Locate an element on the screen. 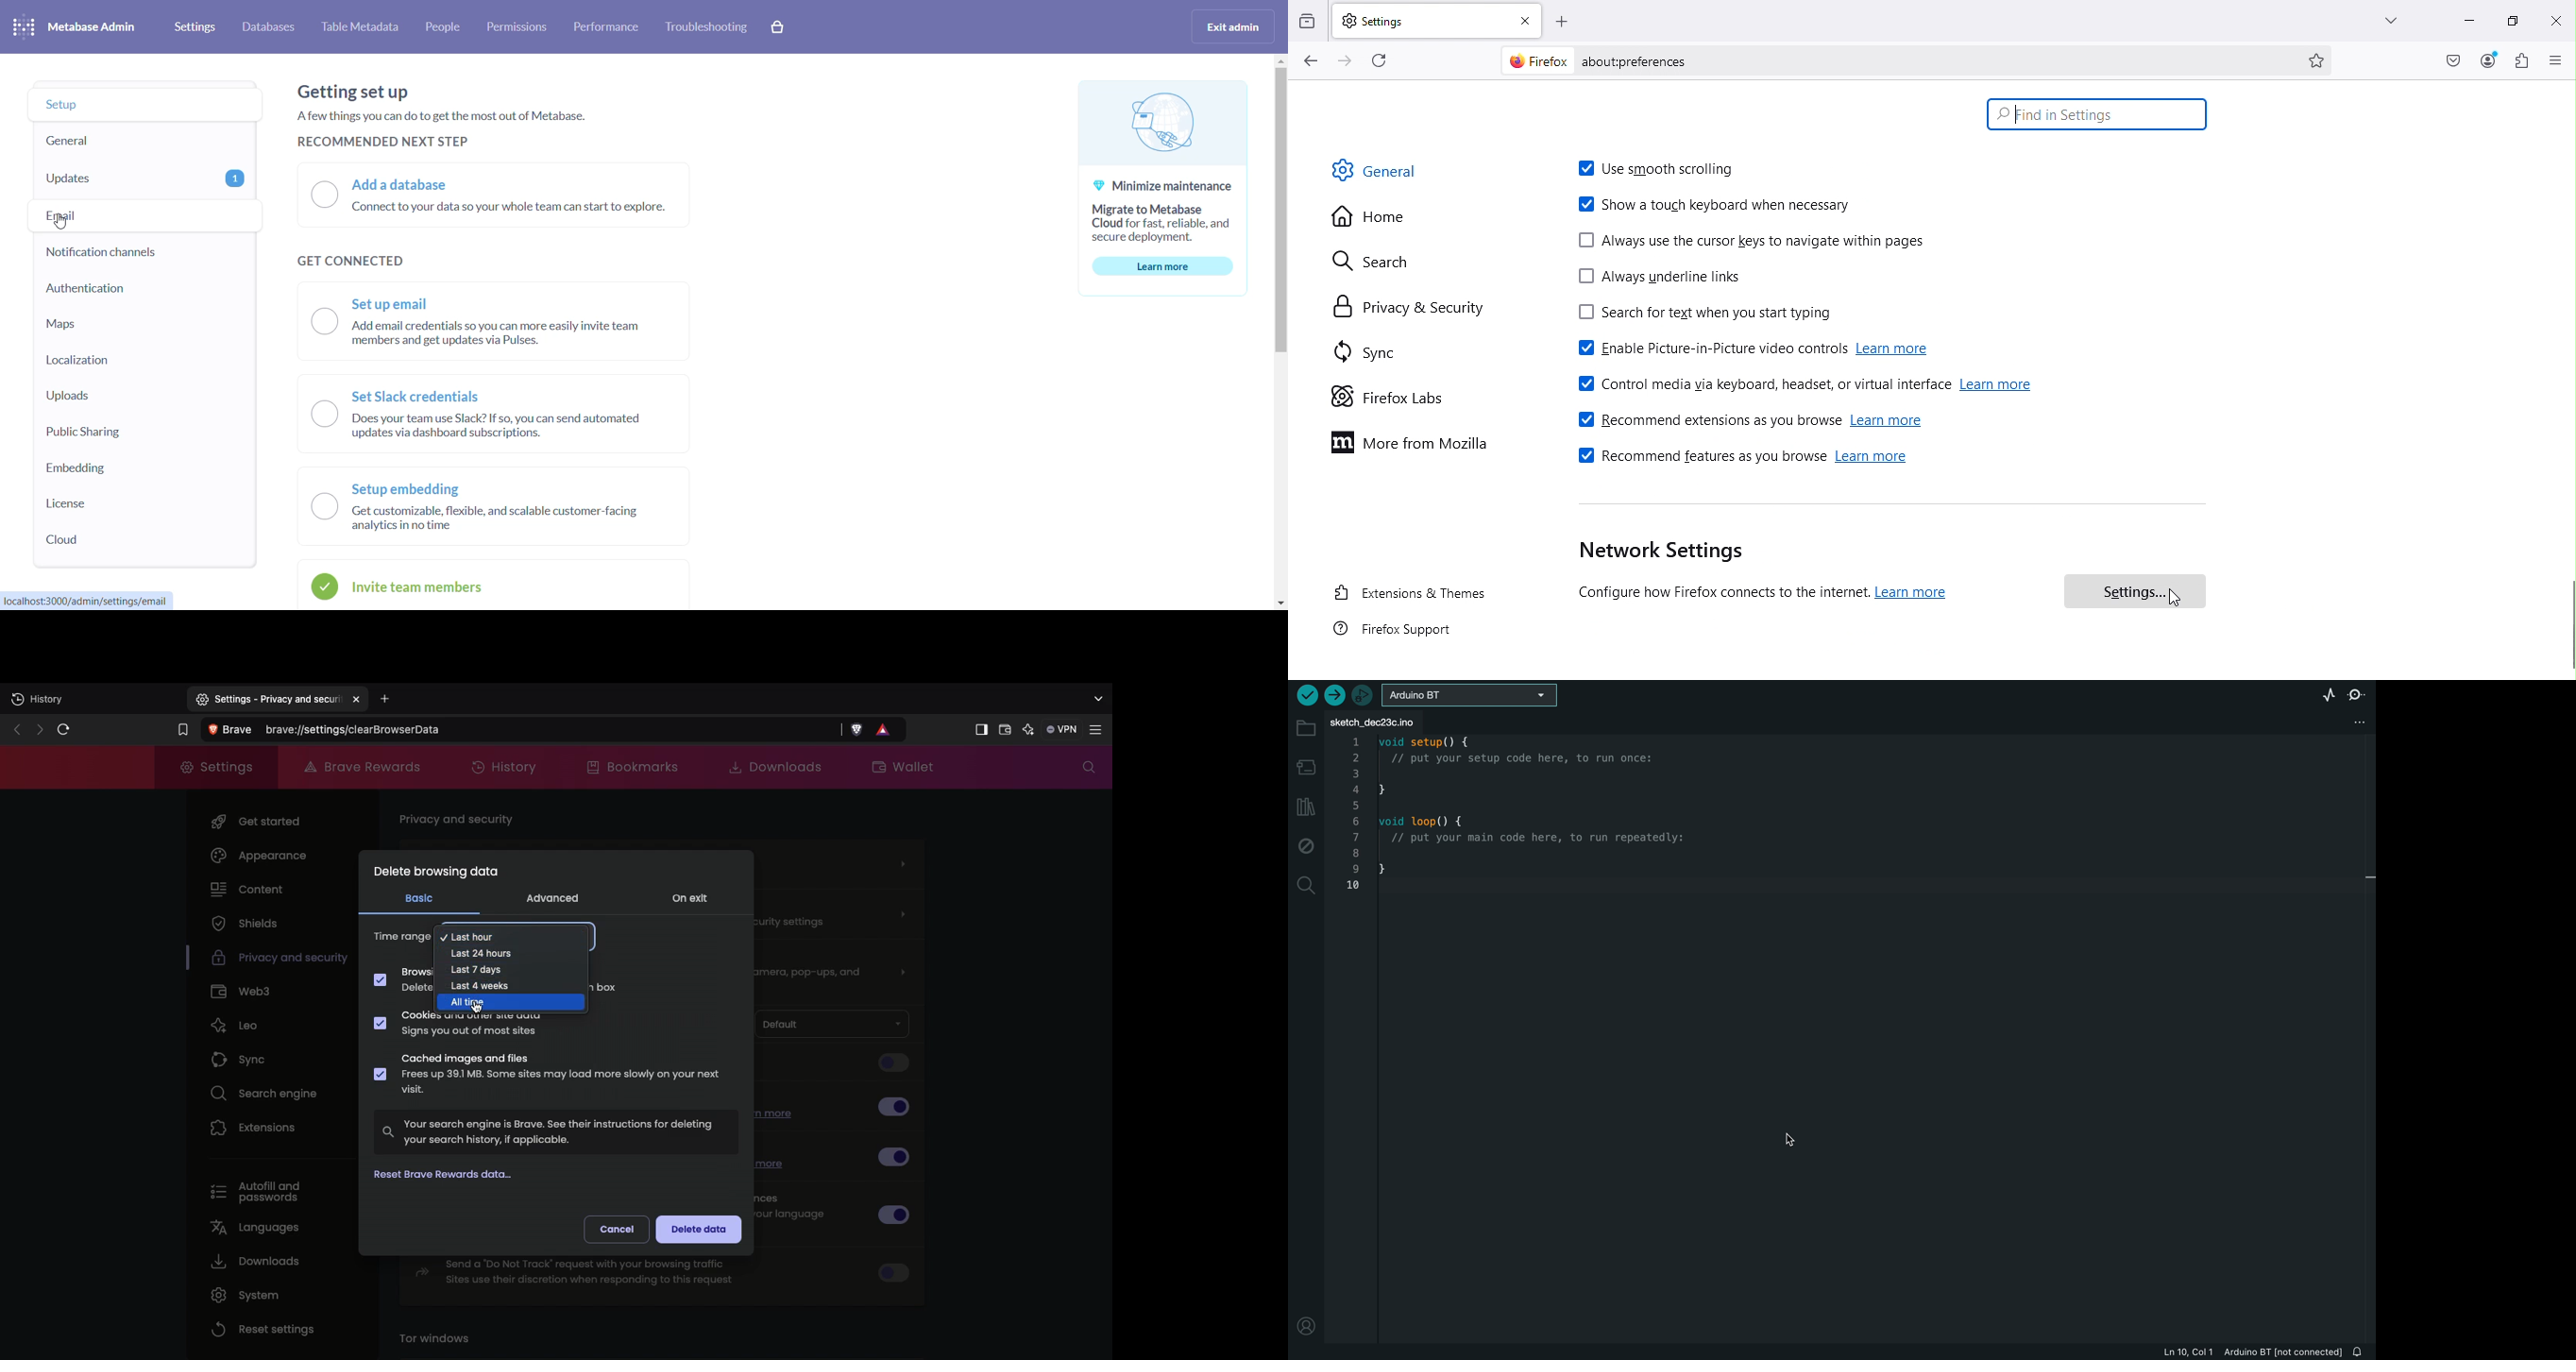  Enable picture-in-picture video controls is located at coordinates (1707, 350).